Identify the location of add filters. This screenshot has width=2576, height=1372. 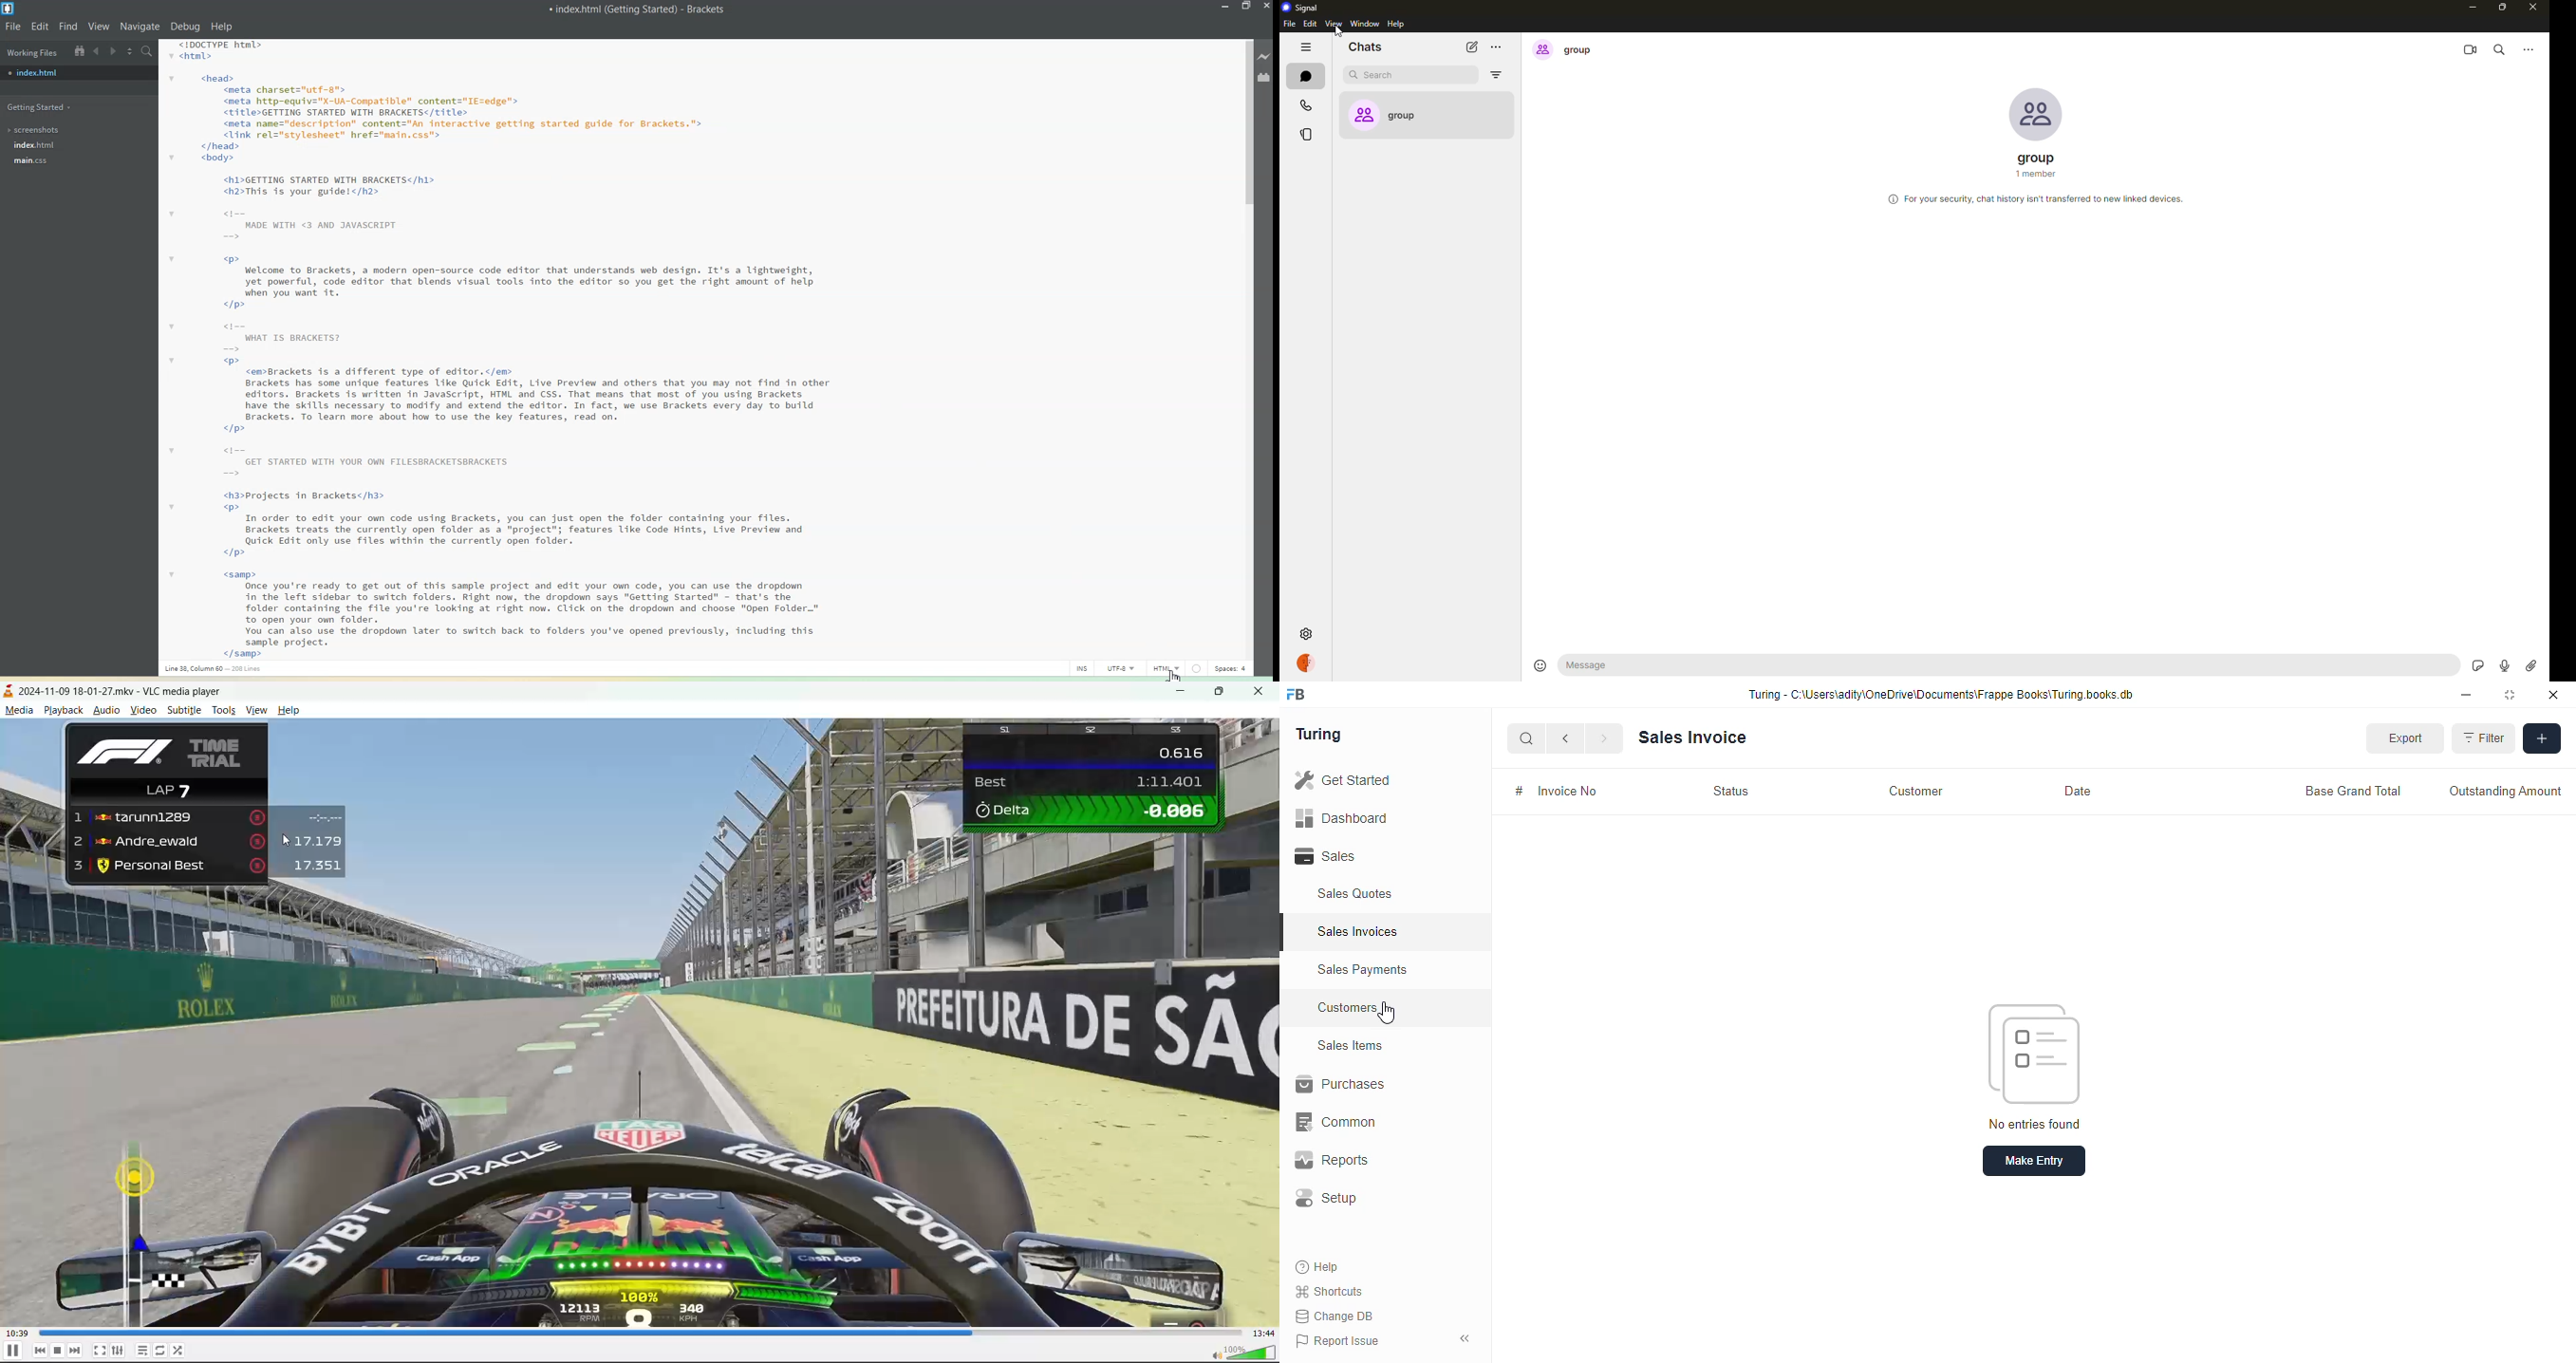
(2544, 739).